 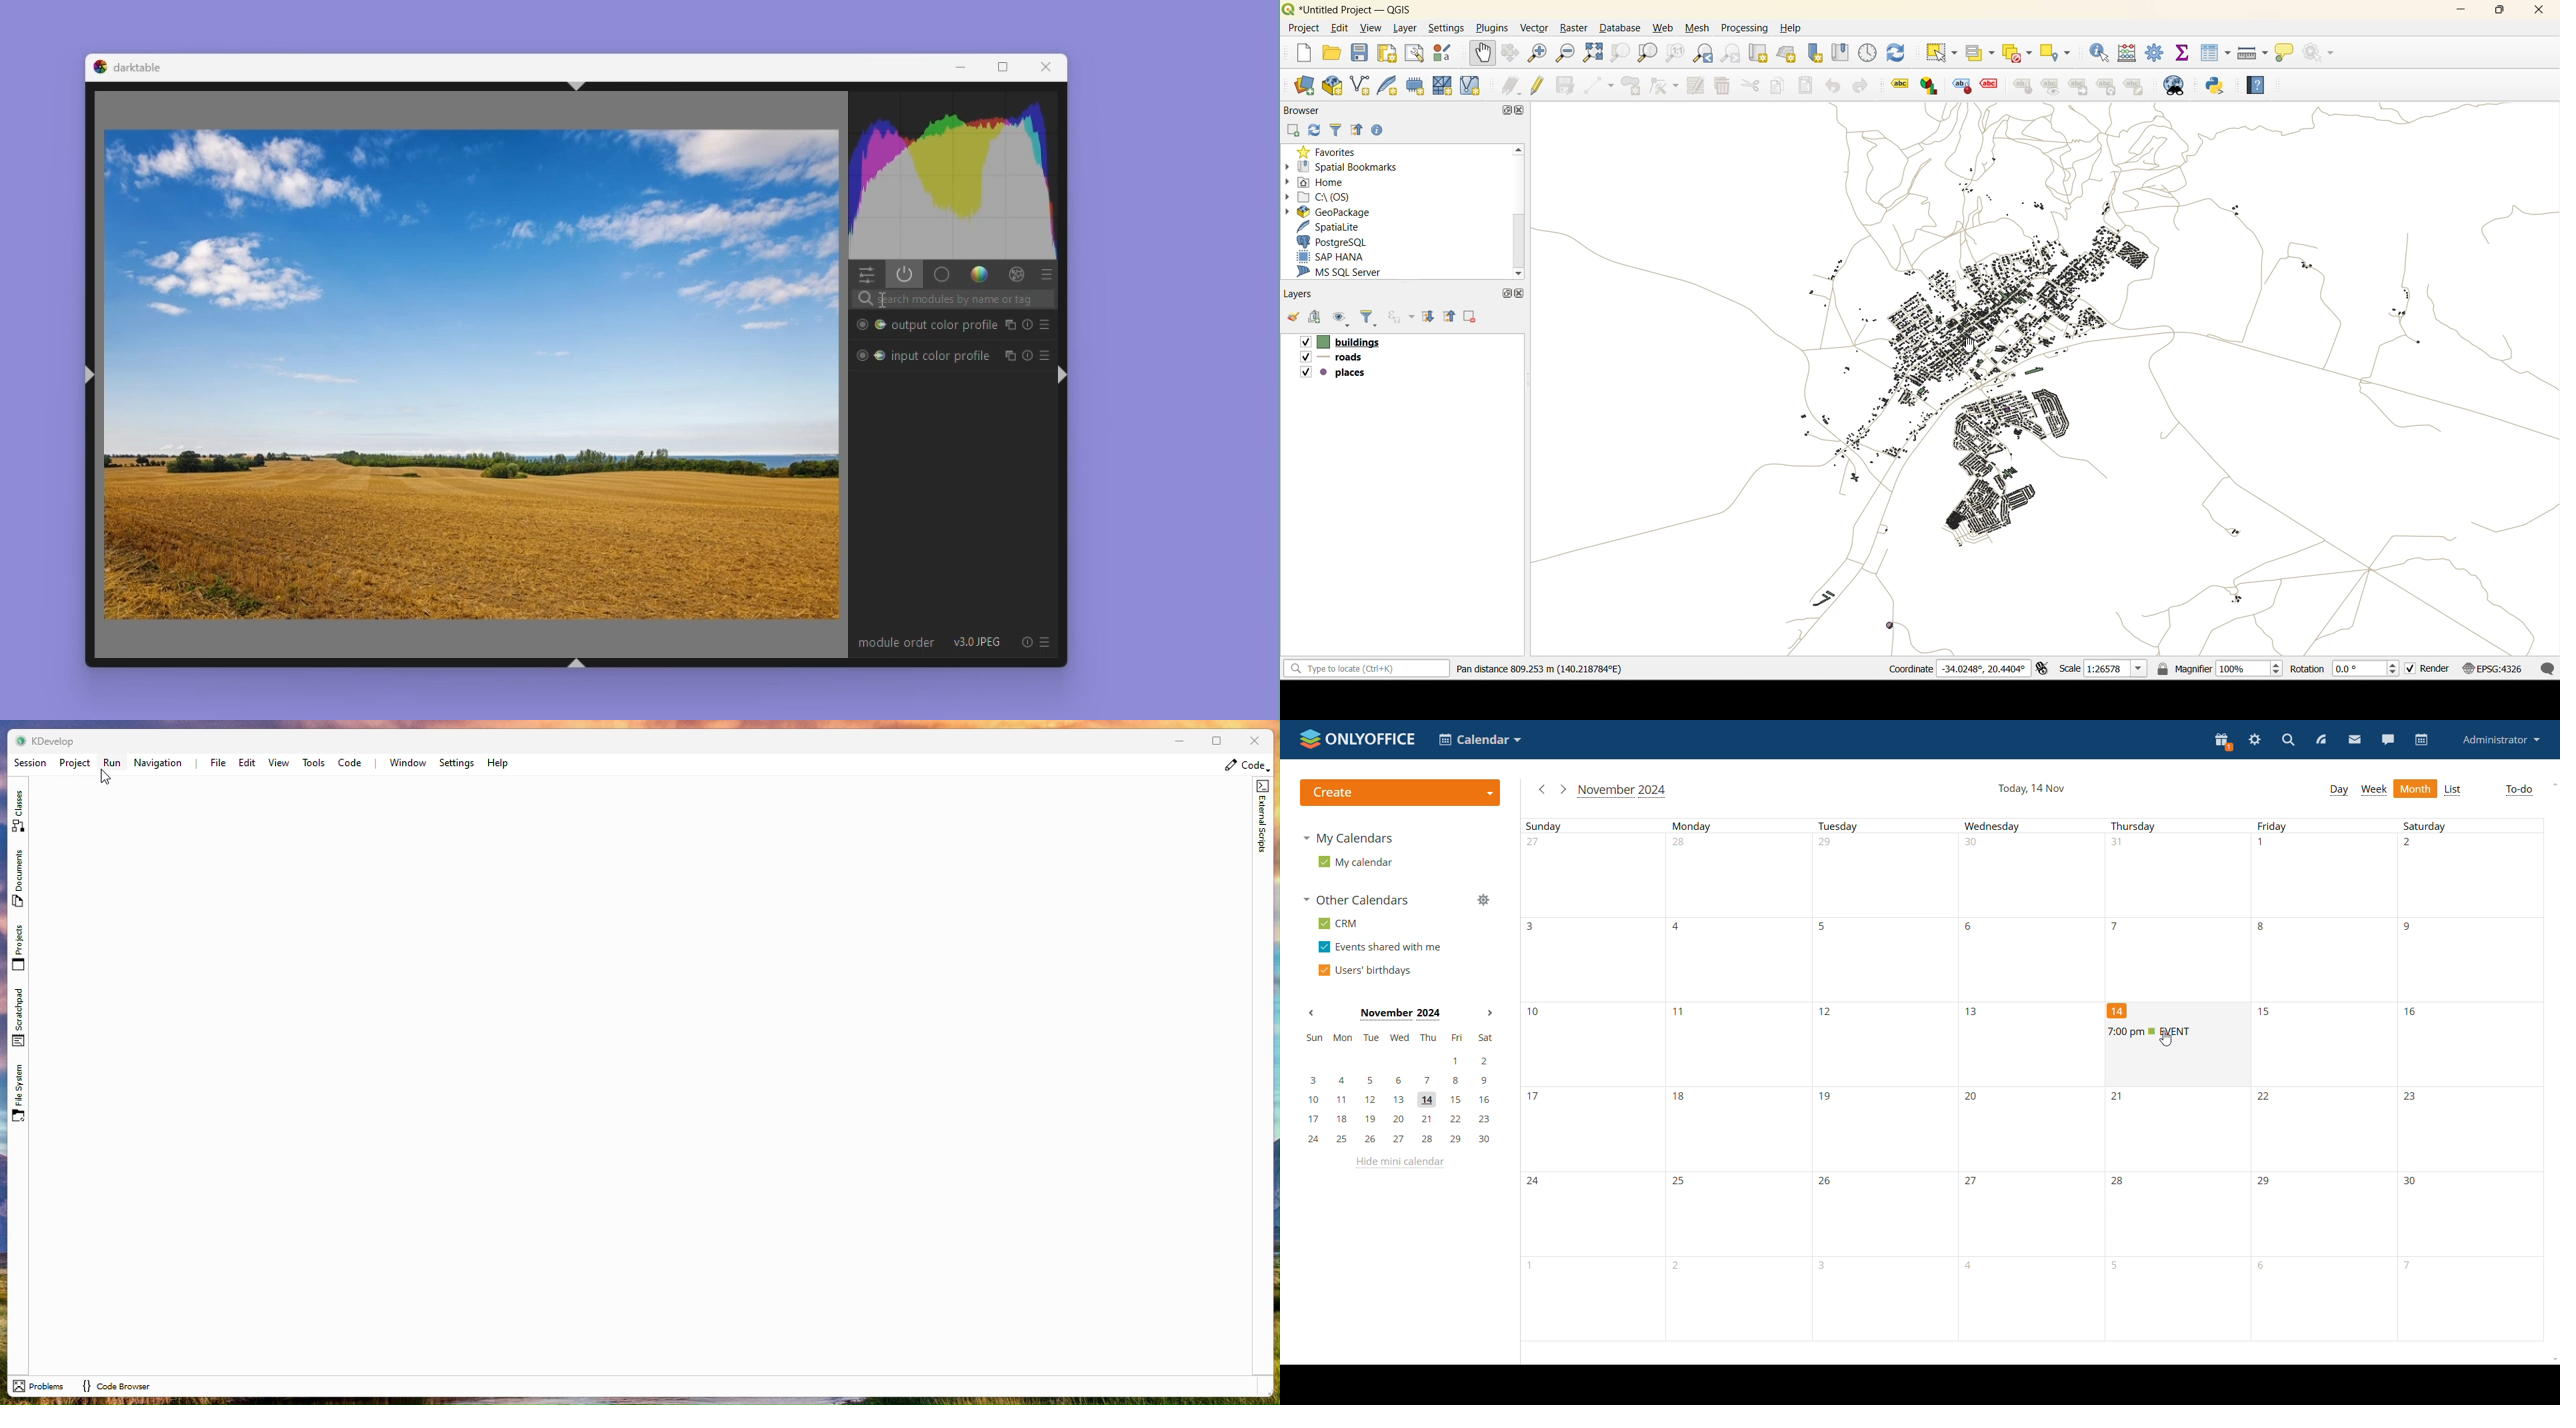 I want to click on output color profile, so click(x=945, y=325).